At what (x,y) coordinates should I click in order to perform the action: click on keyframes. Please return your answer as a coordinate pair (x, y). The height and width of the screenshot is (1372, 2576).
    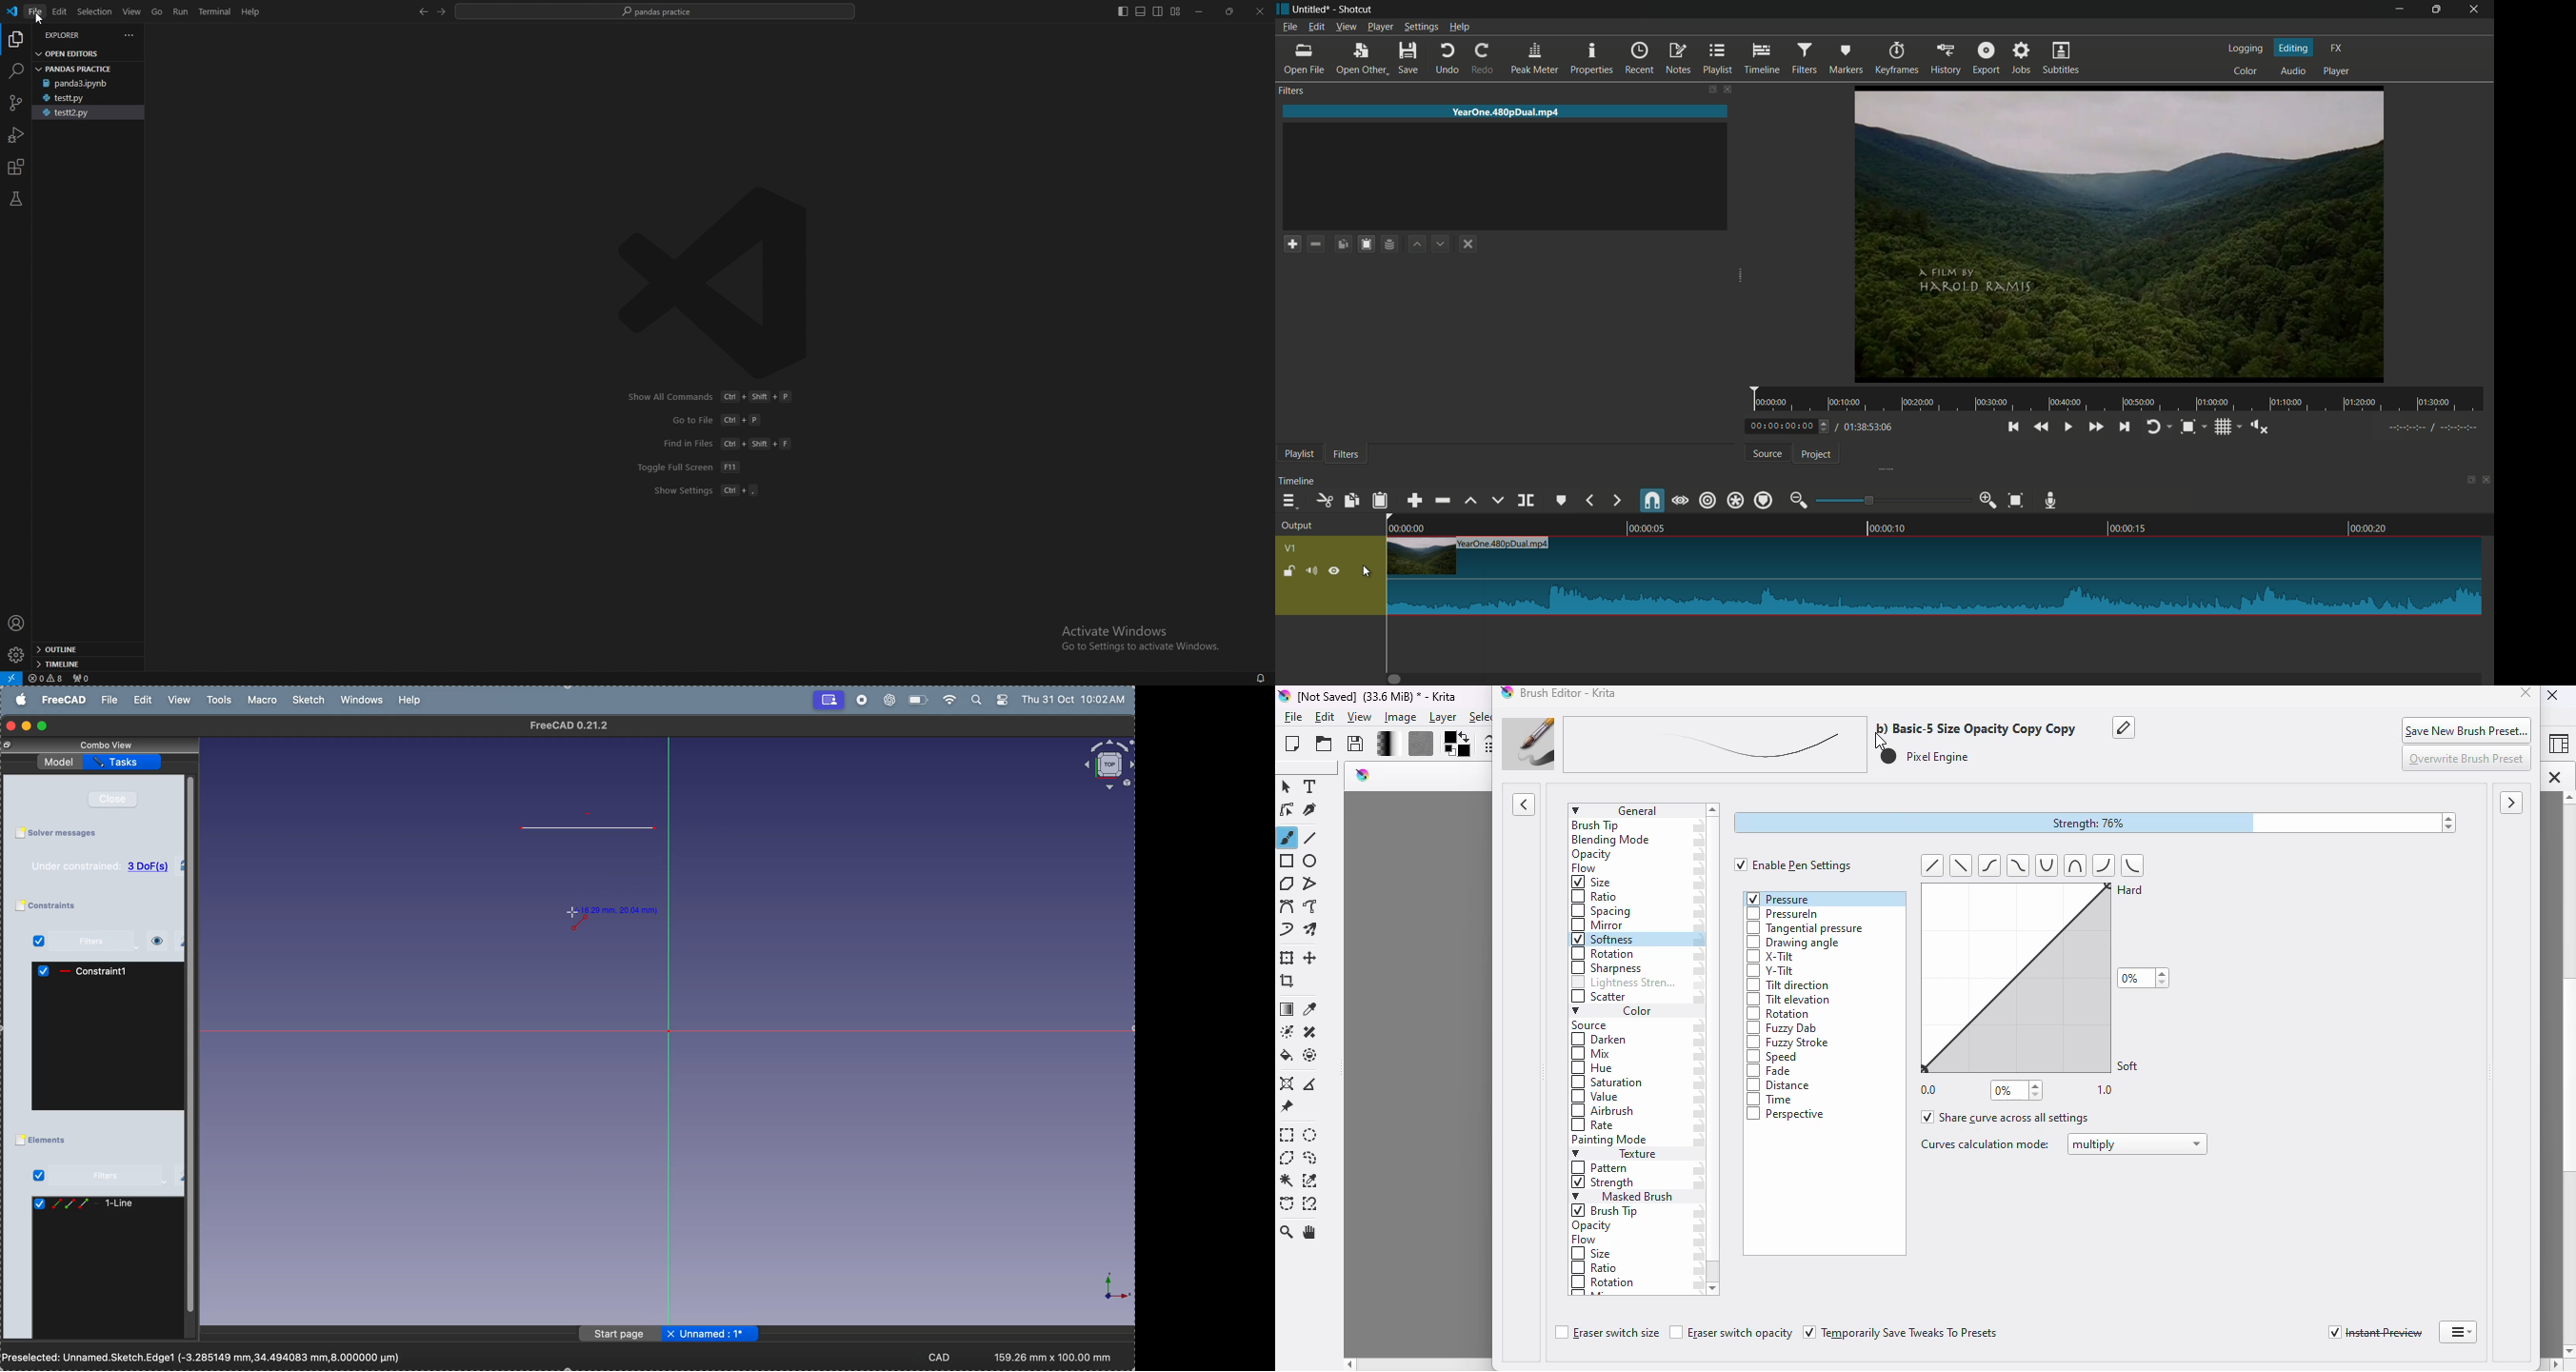
    Looking at the image, I should click on (1895, 58).